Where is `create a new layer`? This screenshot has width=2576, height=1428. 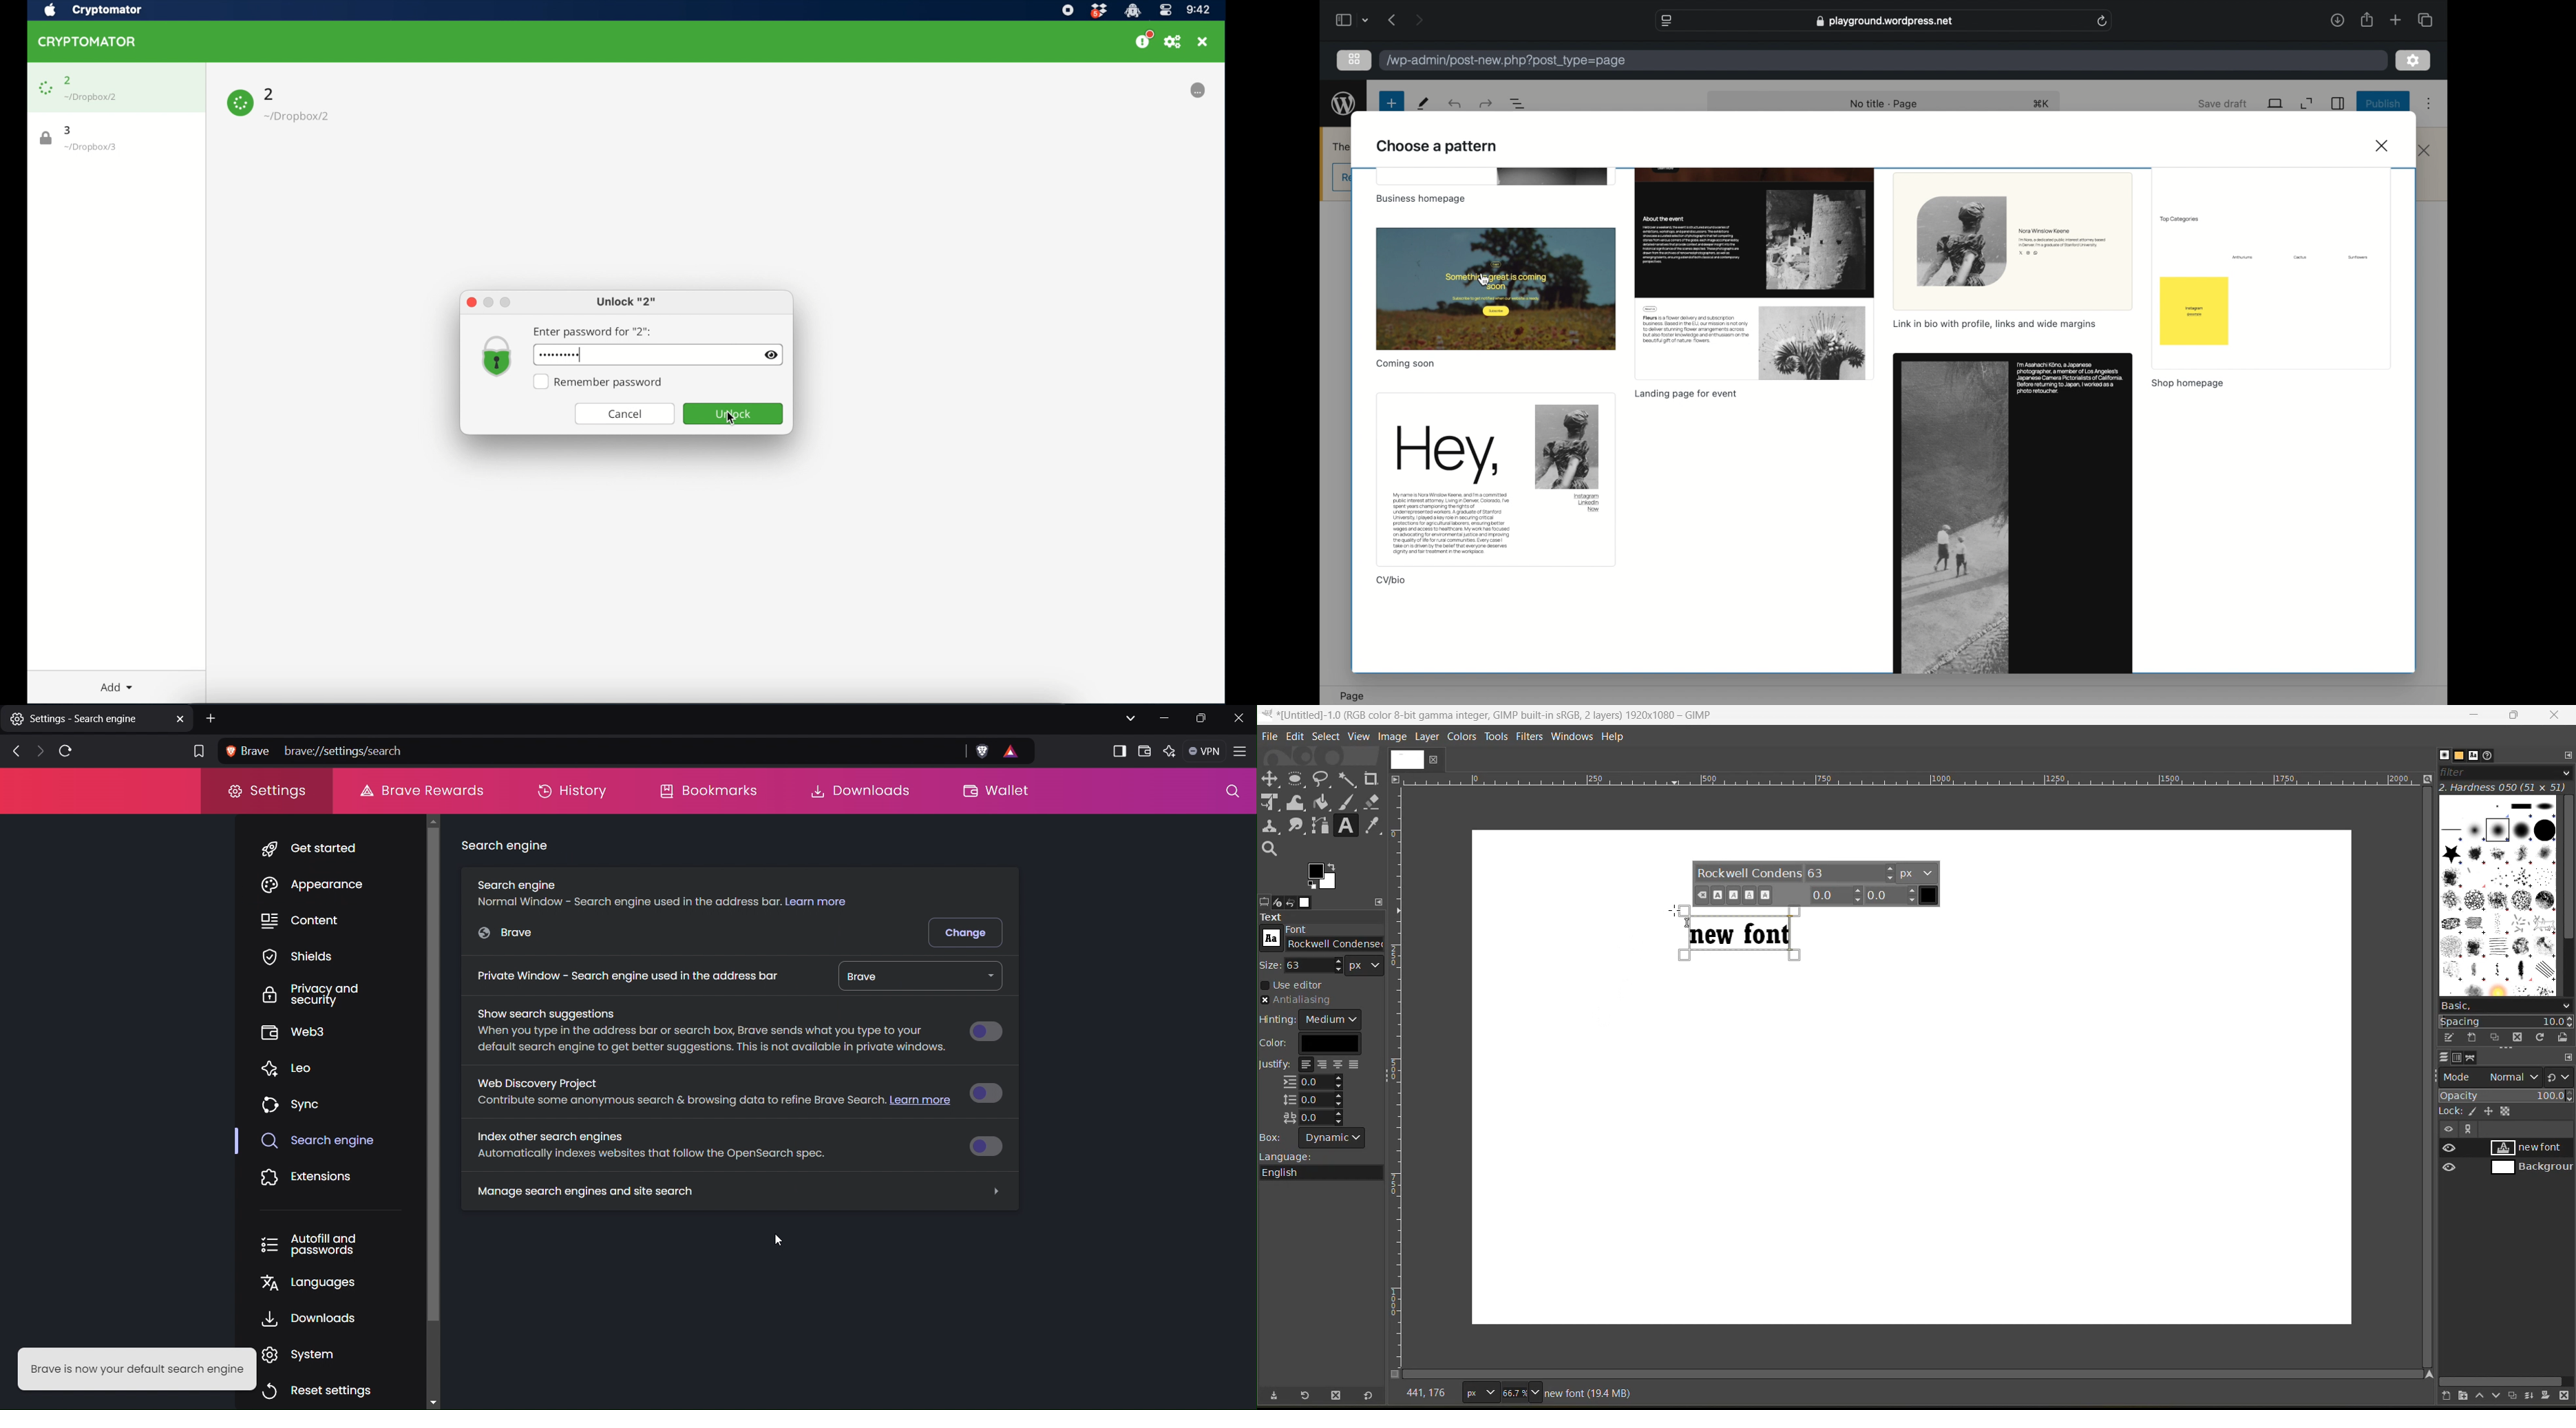 create a new layer is located at coordinates (2452, 1397).